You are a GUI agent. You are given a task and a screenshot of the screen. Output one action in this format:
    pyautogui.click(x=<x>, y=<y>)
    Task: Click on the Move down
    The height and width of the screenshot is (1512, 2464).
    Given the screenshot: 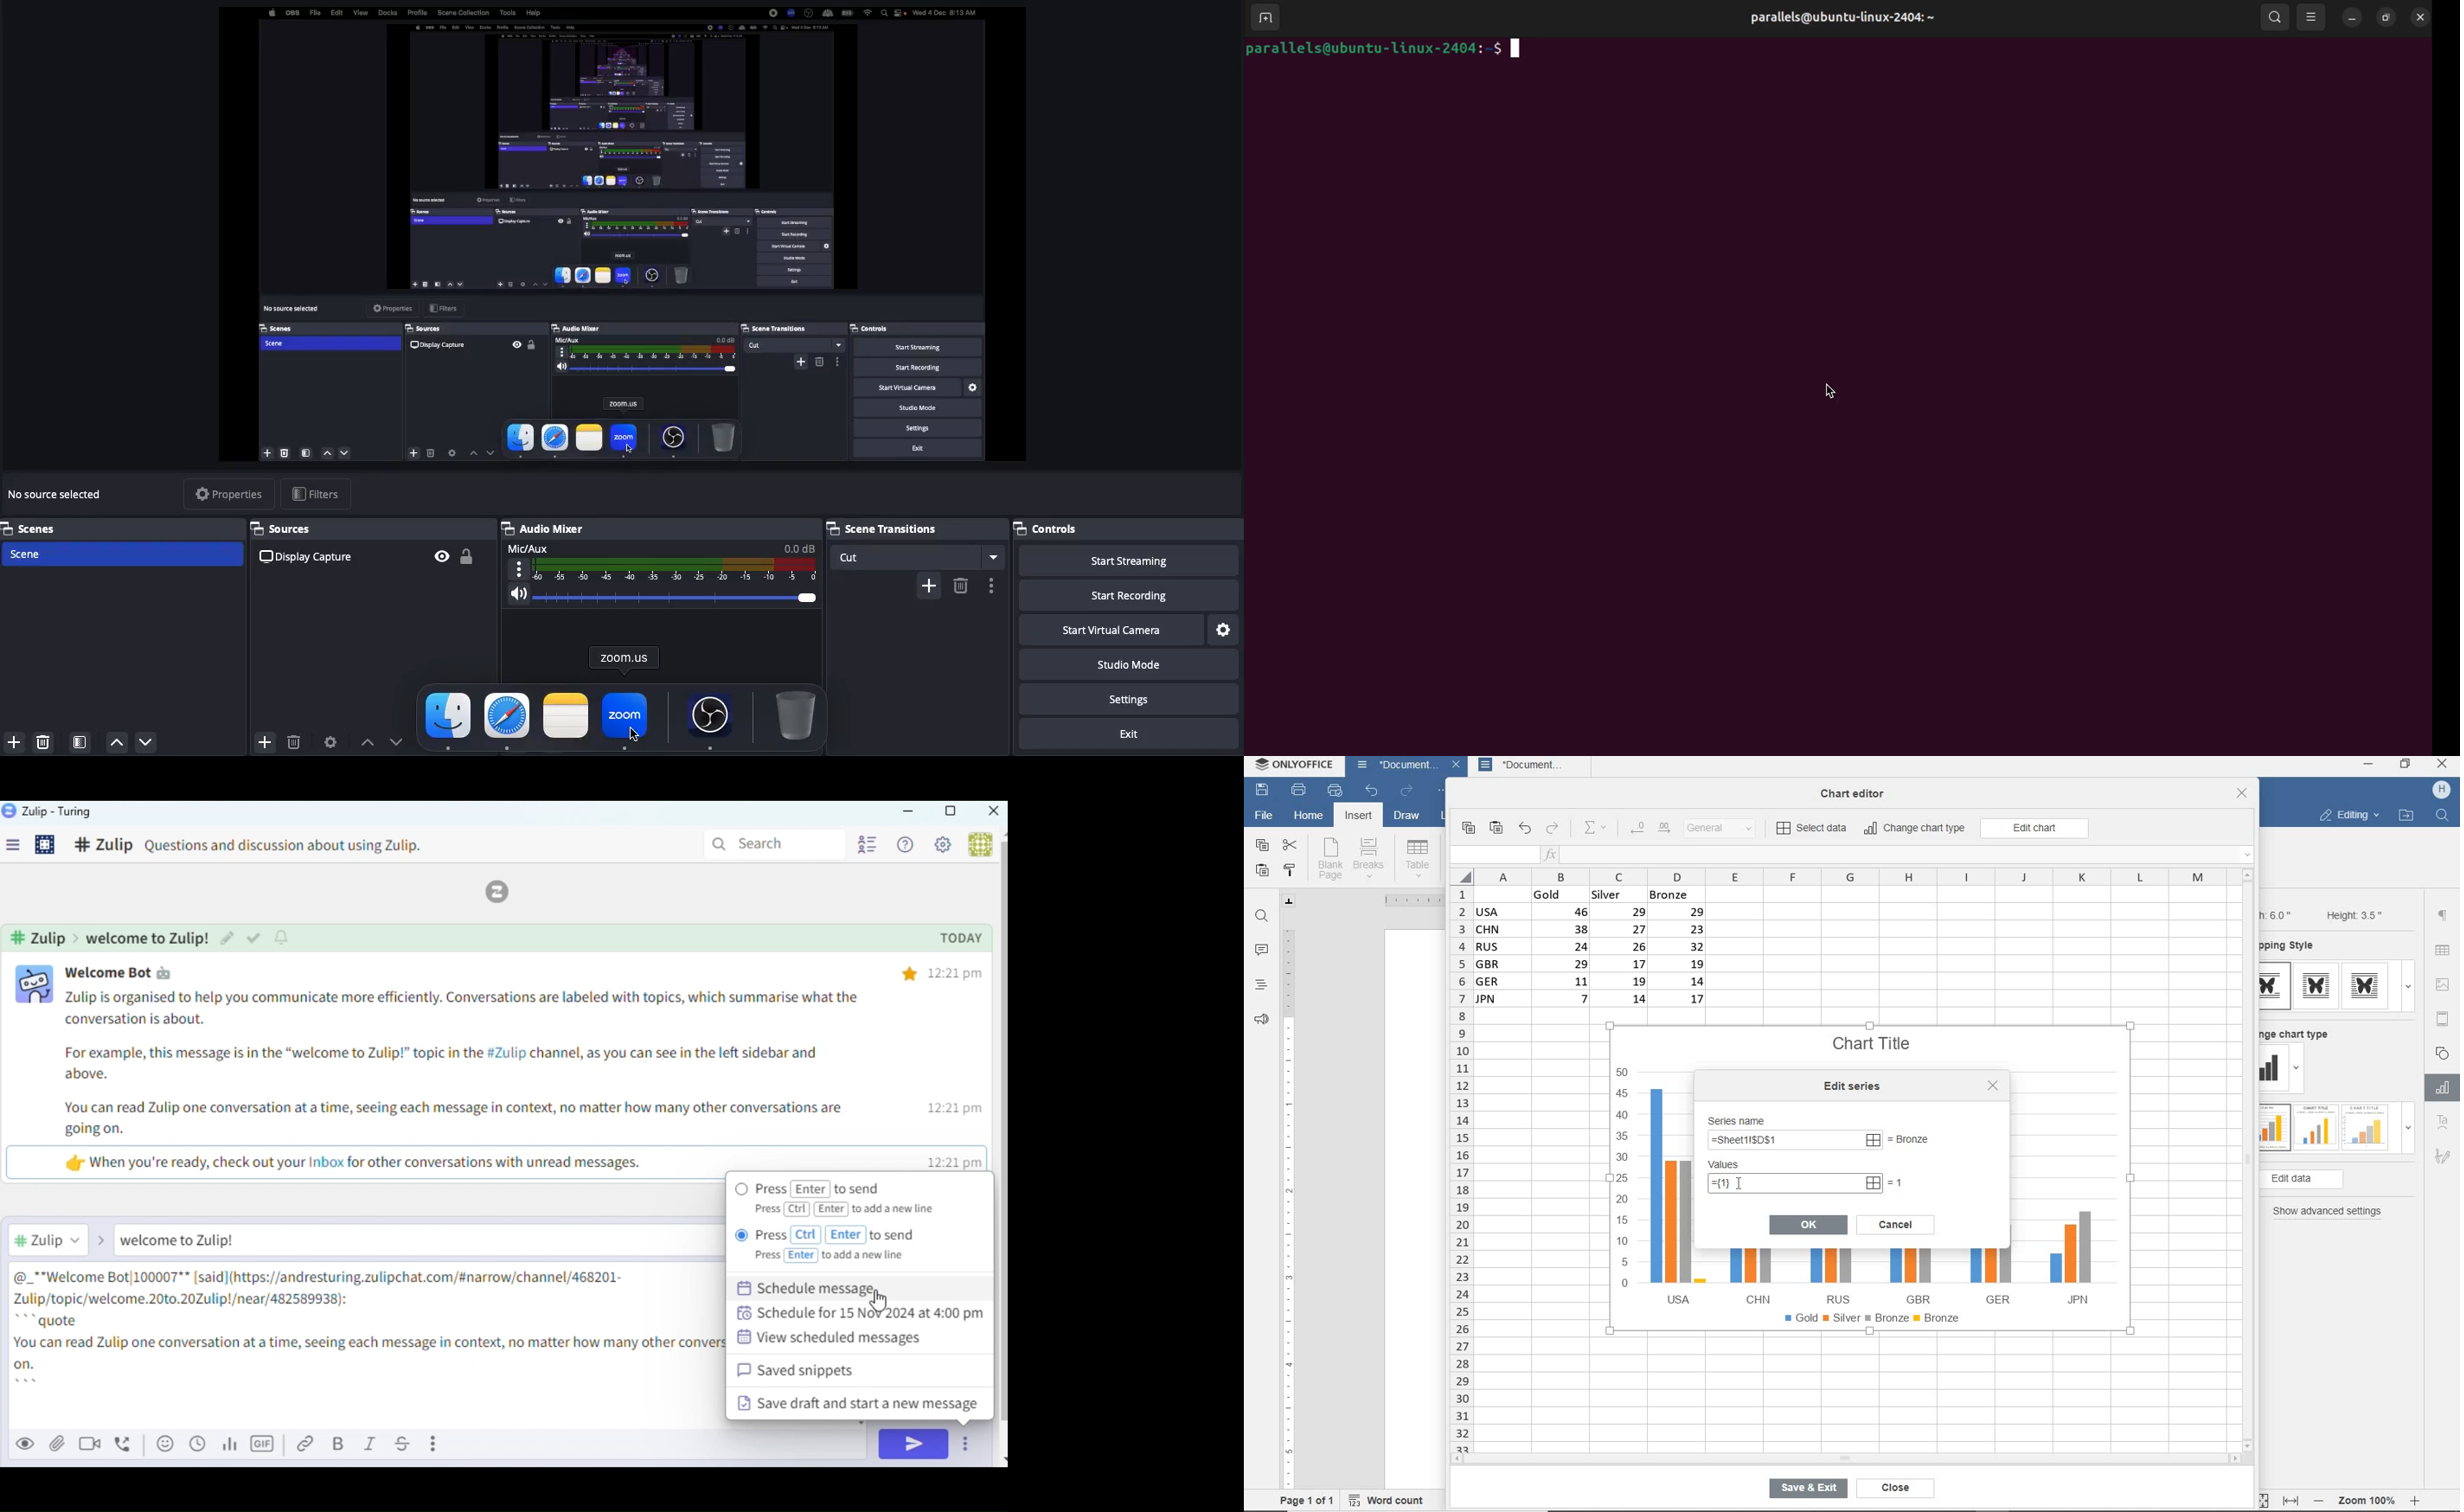 What is the action you would take?
    pyautogui.click(x=147, y=741)
    